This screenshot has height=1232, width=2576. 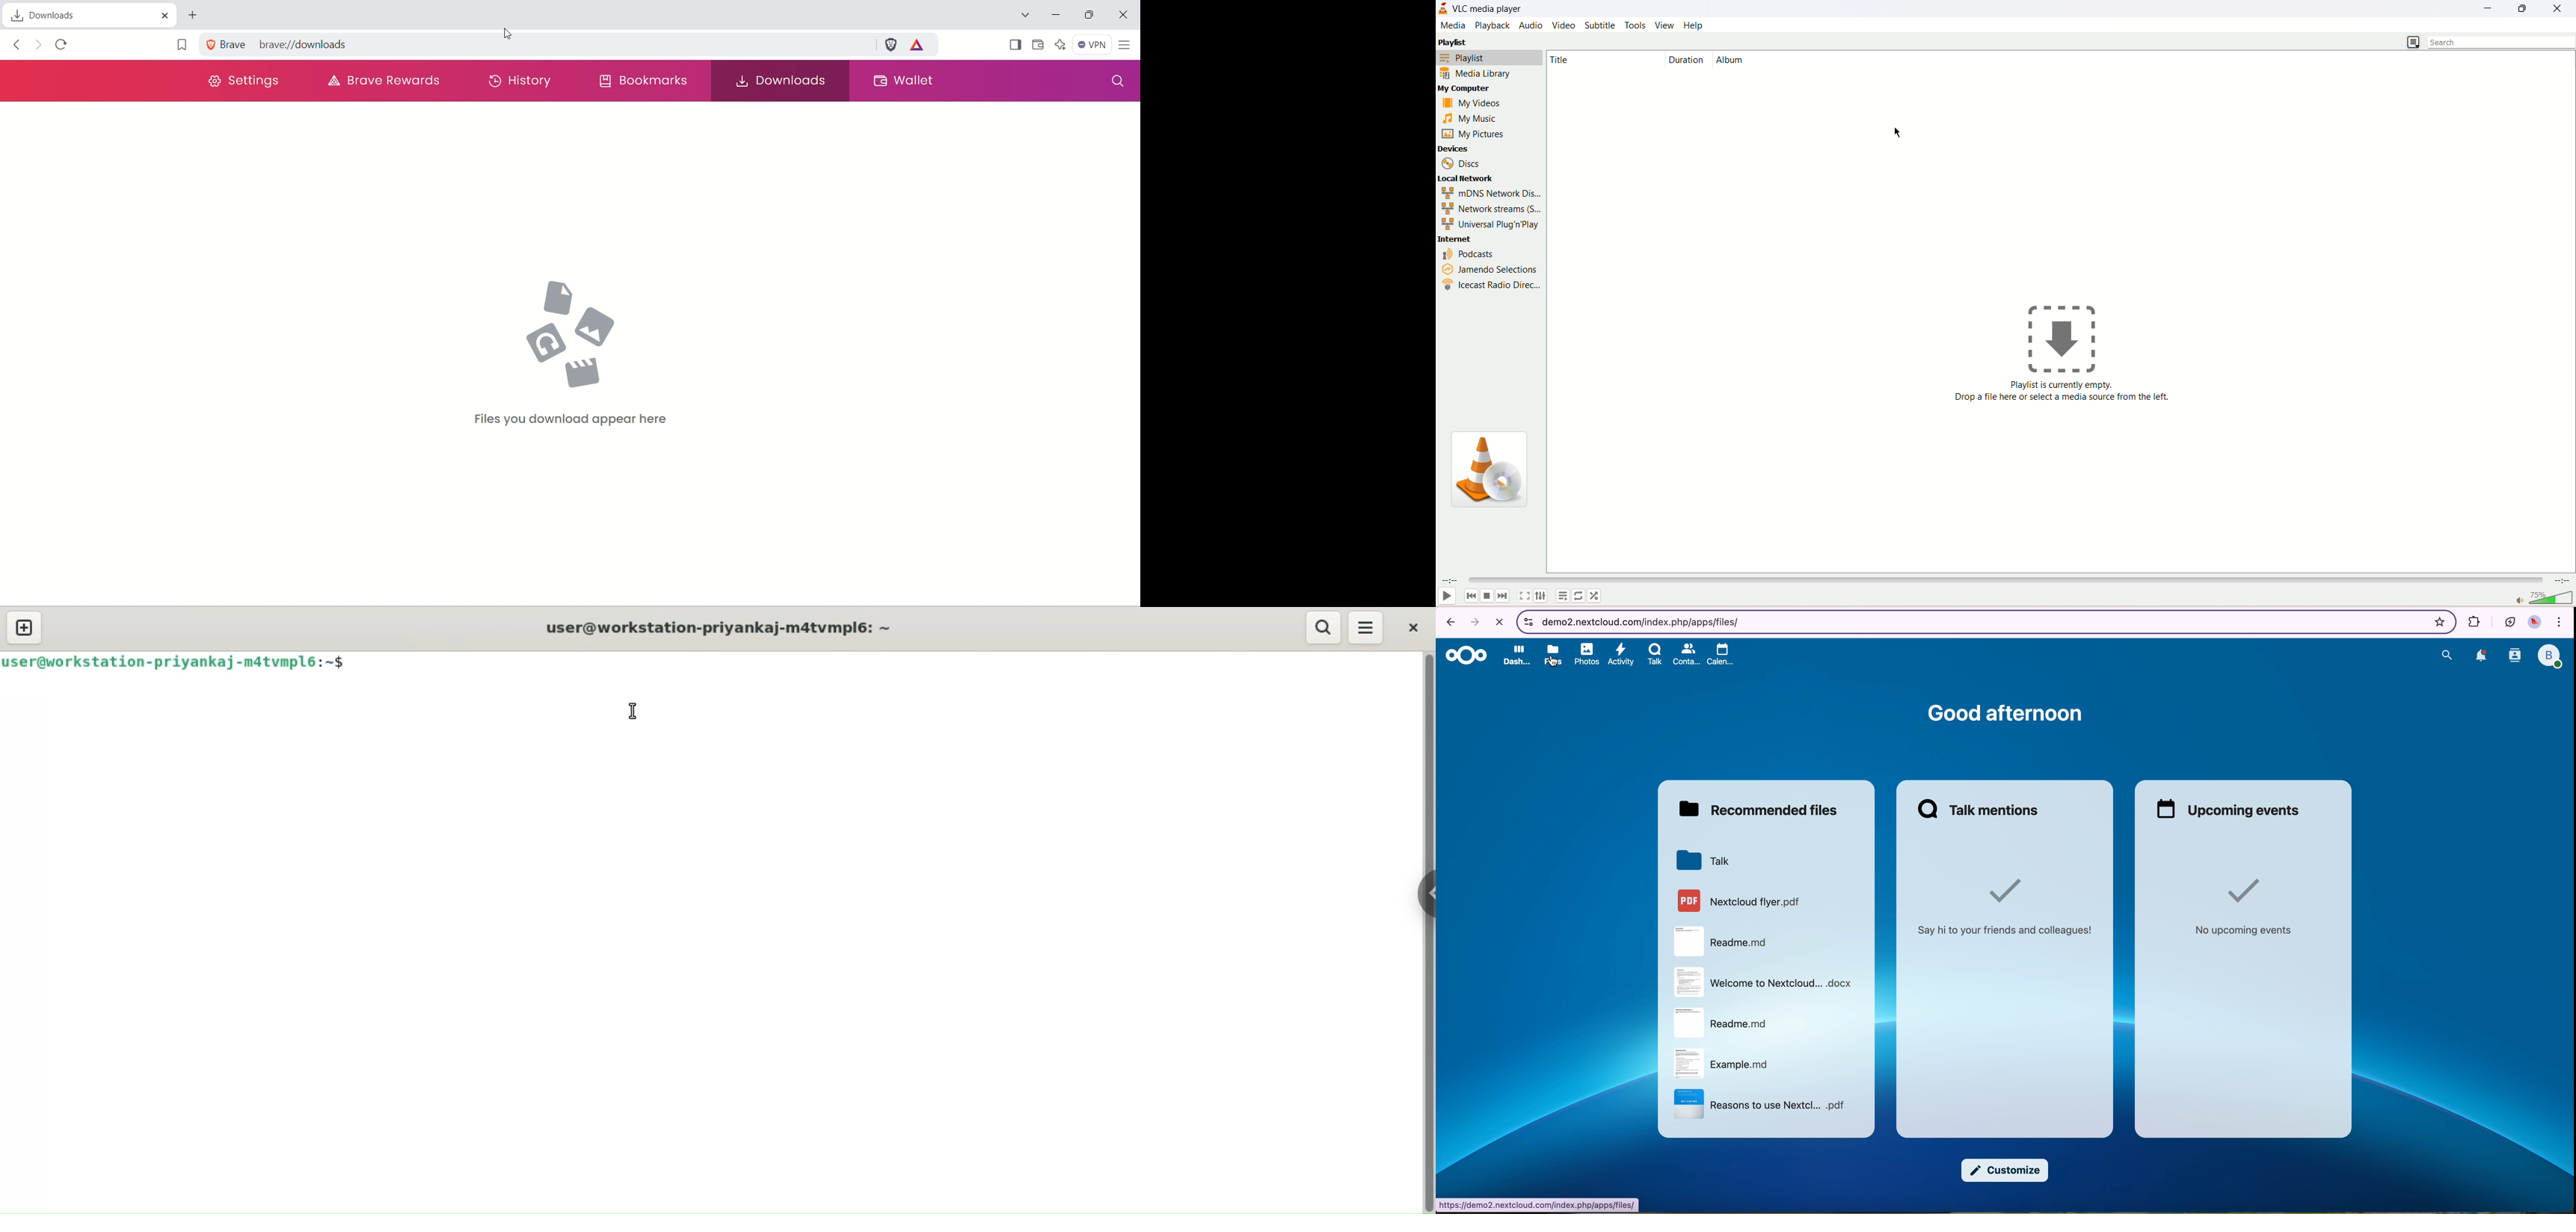 What do you see at coordinates (1448, 596) in the screenshot?
I see `play/pause` at bounding box center [1448, 596].